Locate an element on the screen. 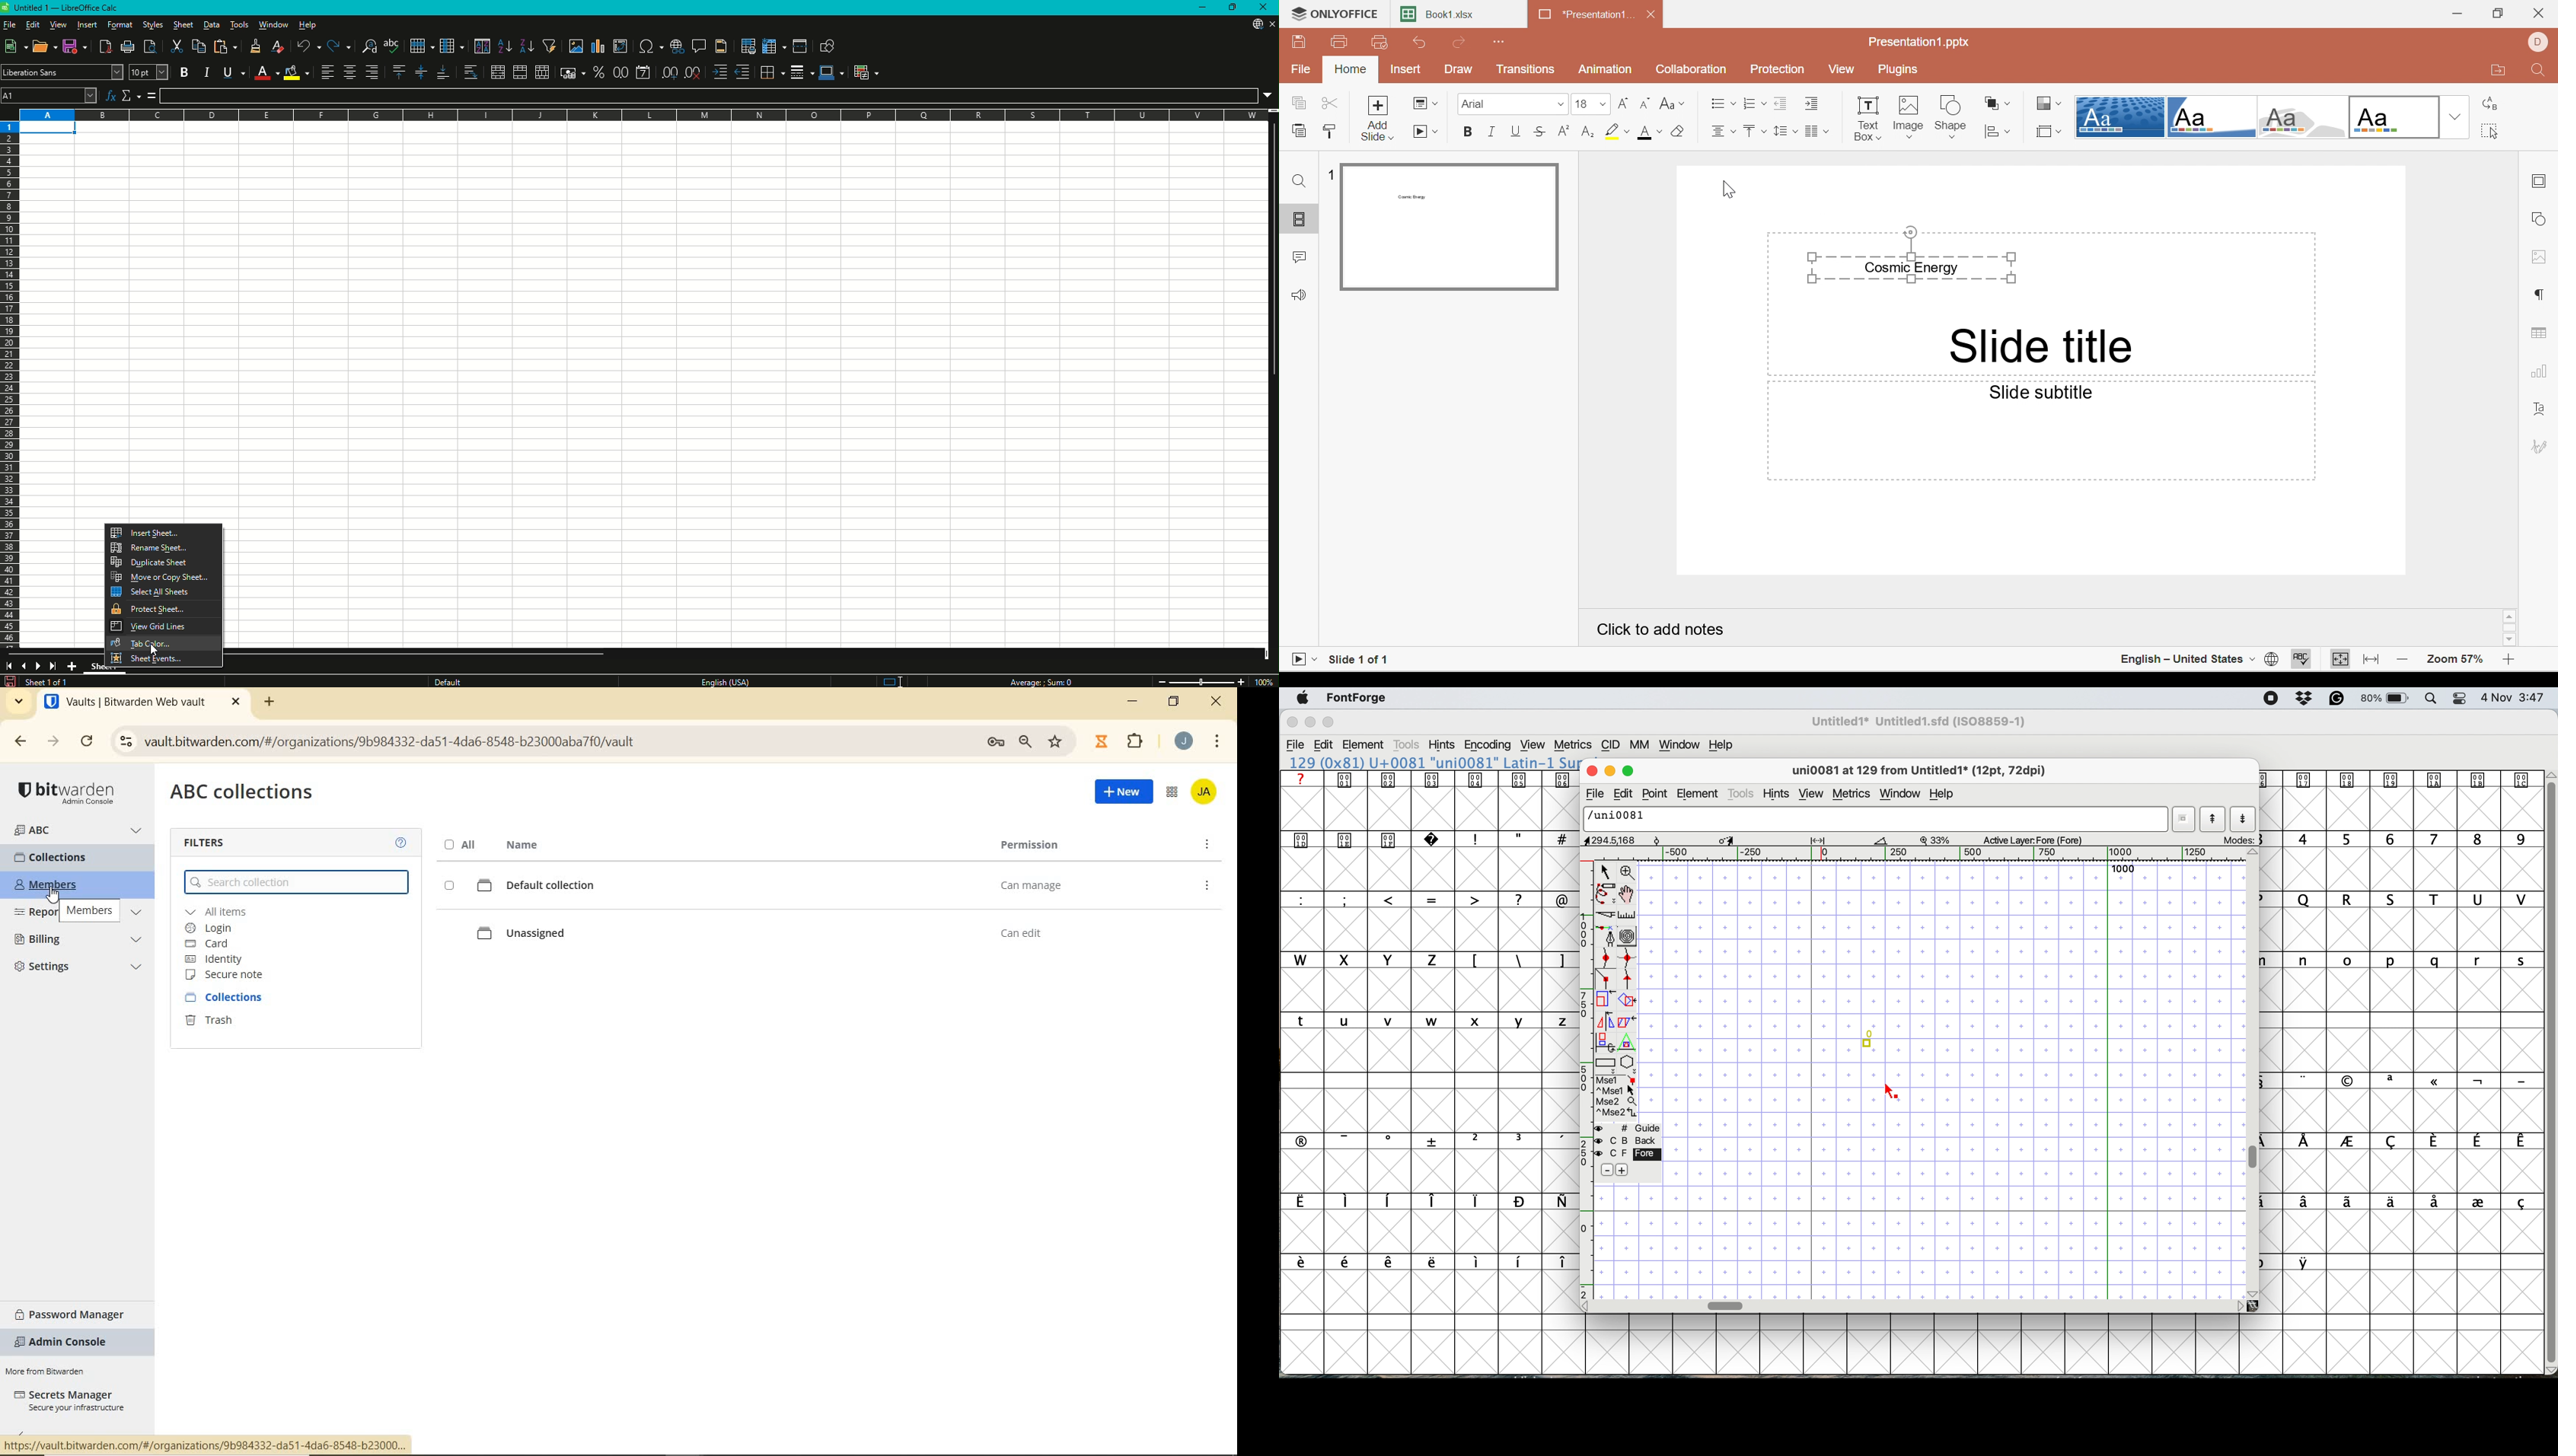 Image resolution: width=2576 pixels, height=1456 pixels. Border Style is located at coordinates (802, 73).